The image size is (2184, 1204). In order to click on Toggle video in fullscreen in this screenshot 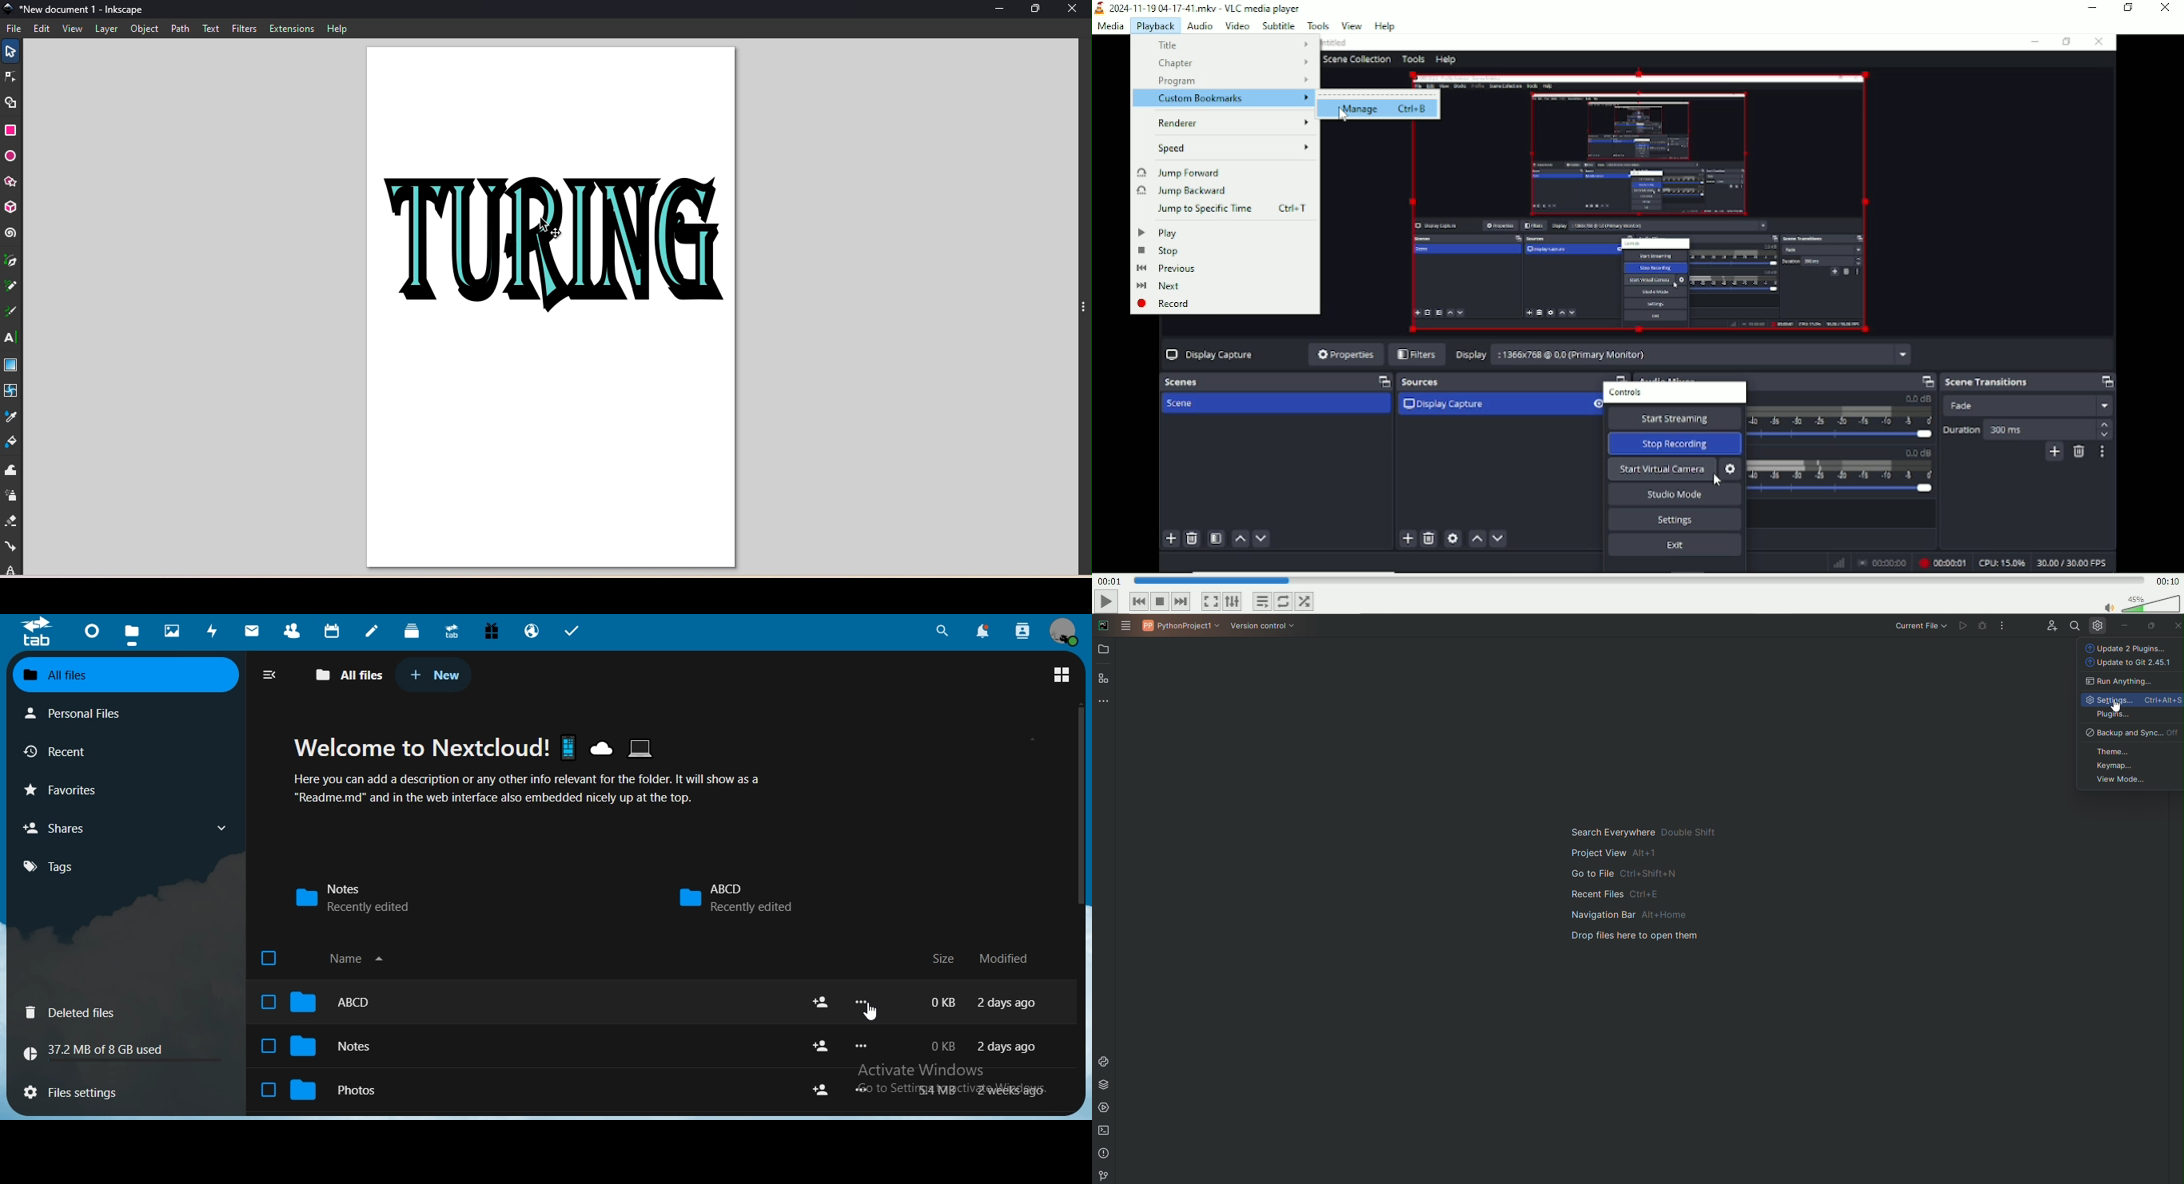, I will do `click(1211, 601)`.